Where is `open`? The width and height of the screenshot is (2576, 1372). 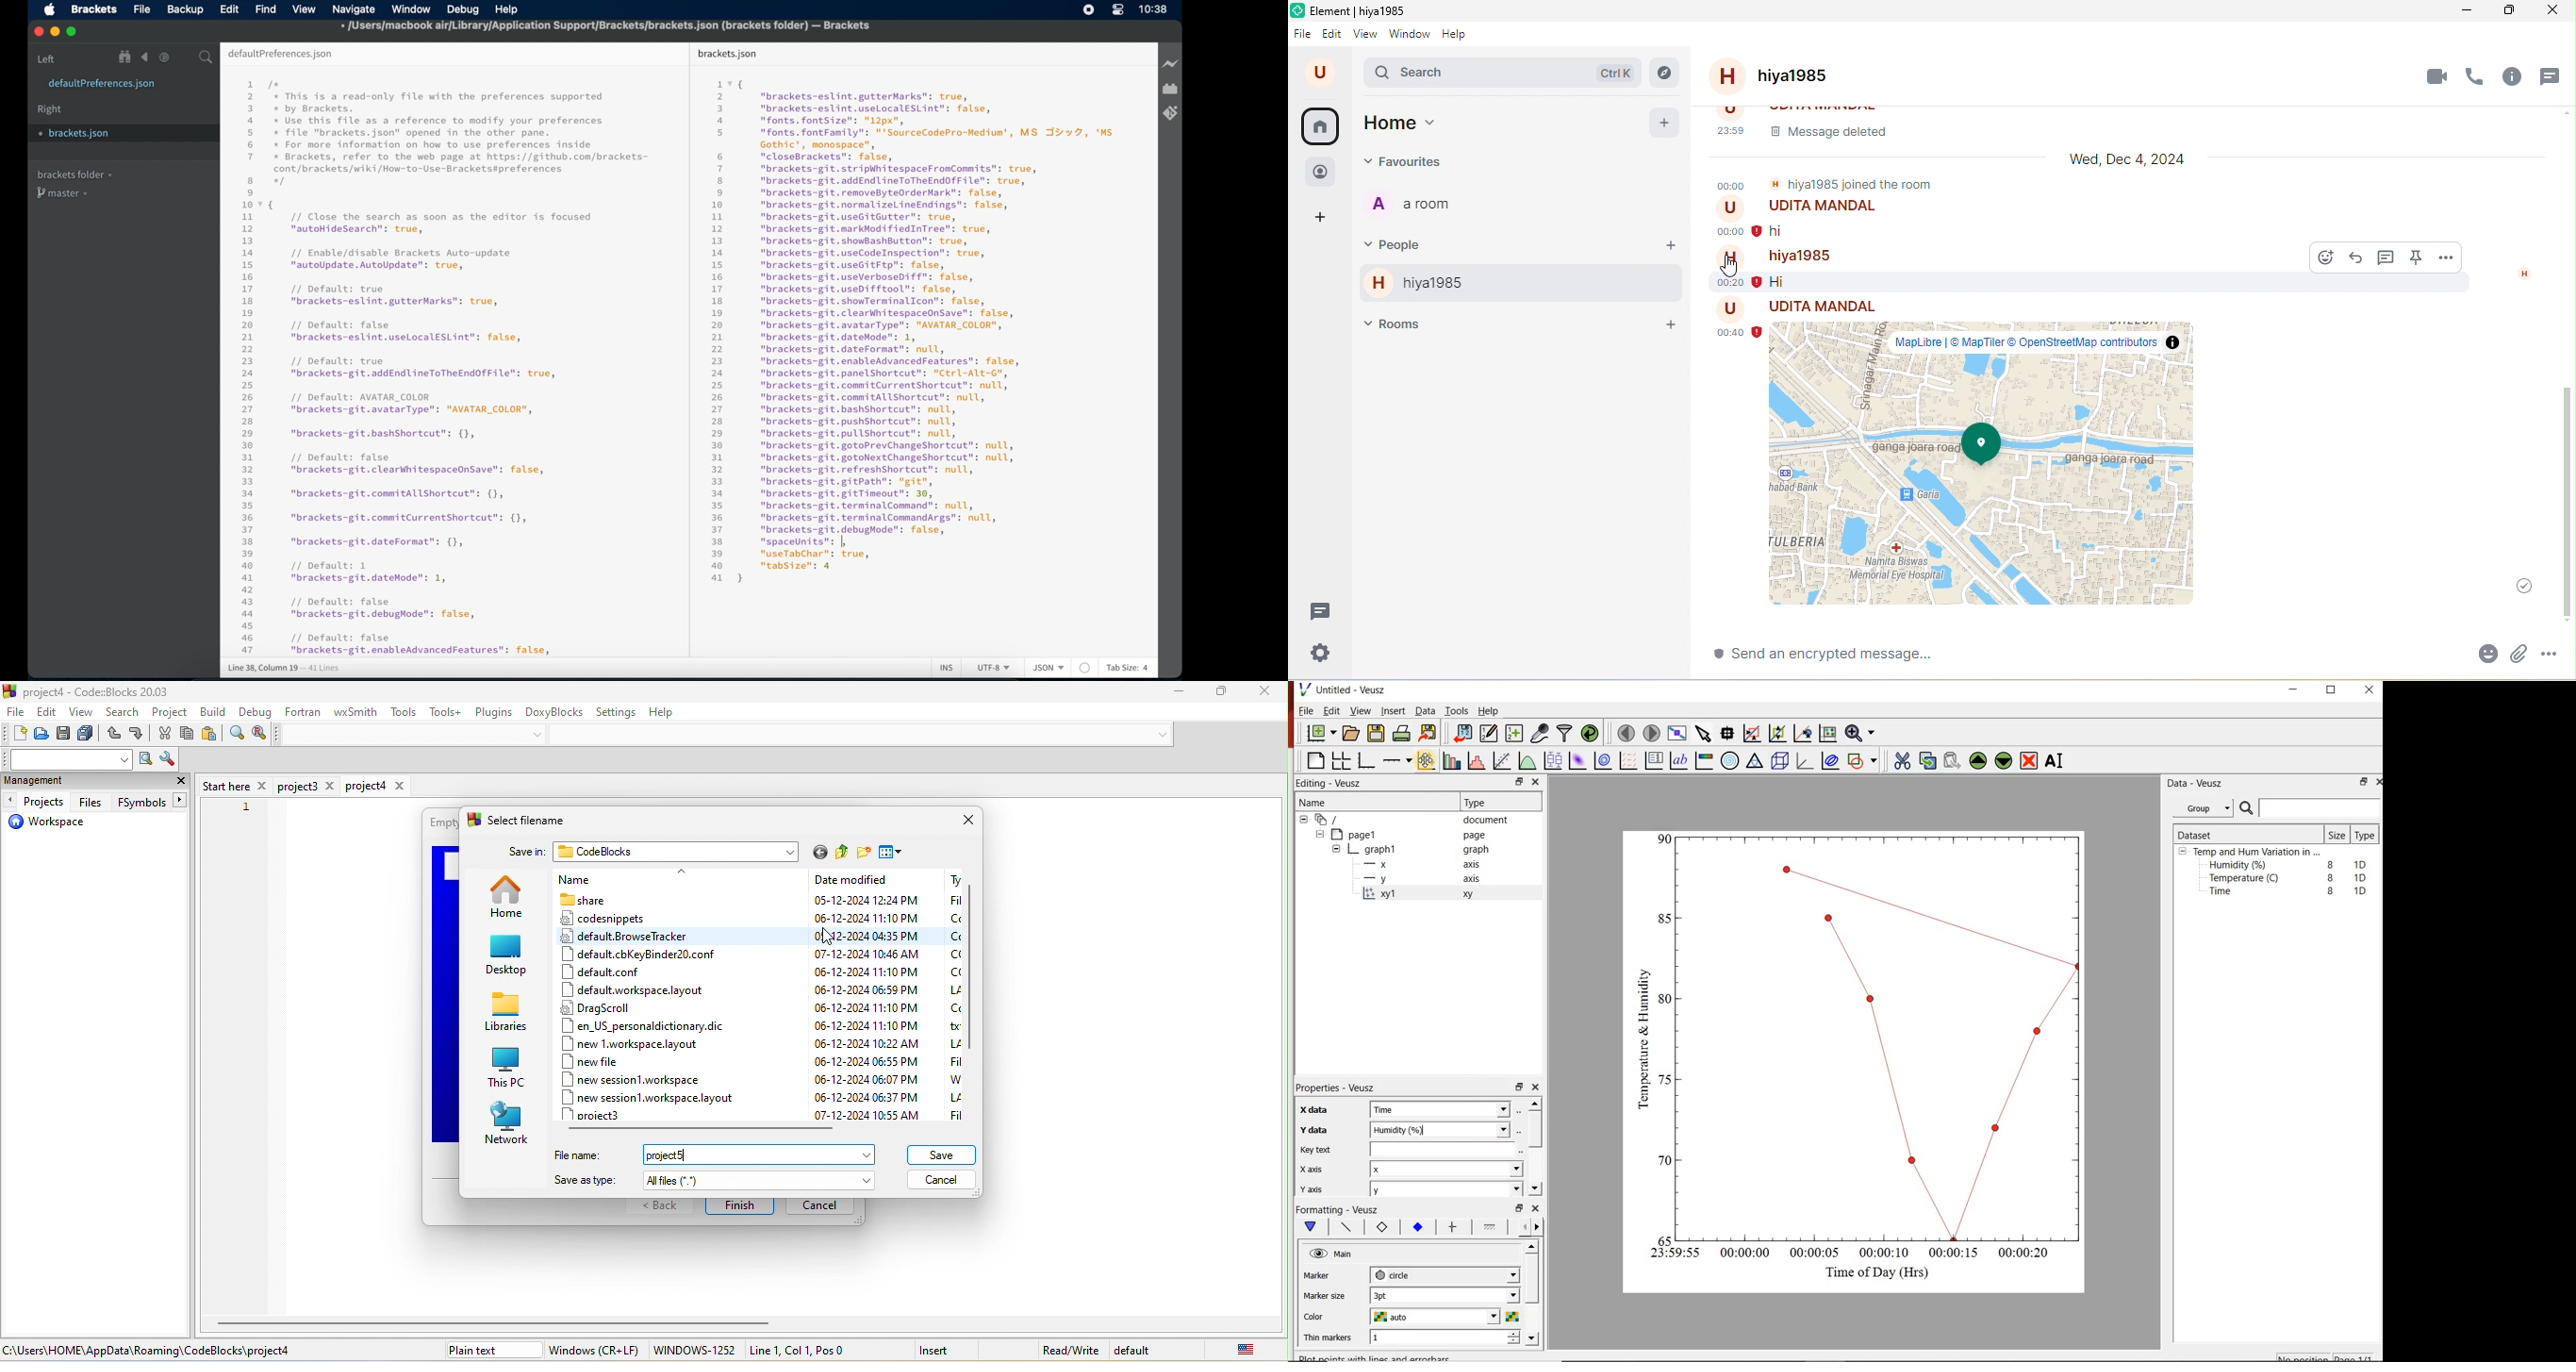 open is located at coordinates (42, 736).